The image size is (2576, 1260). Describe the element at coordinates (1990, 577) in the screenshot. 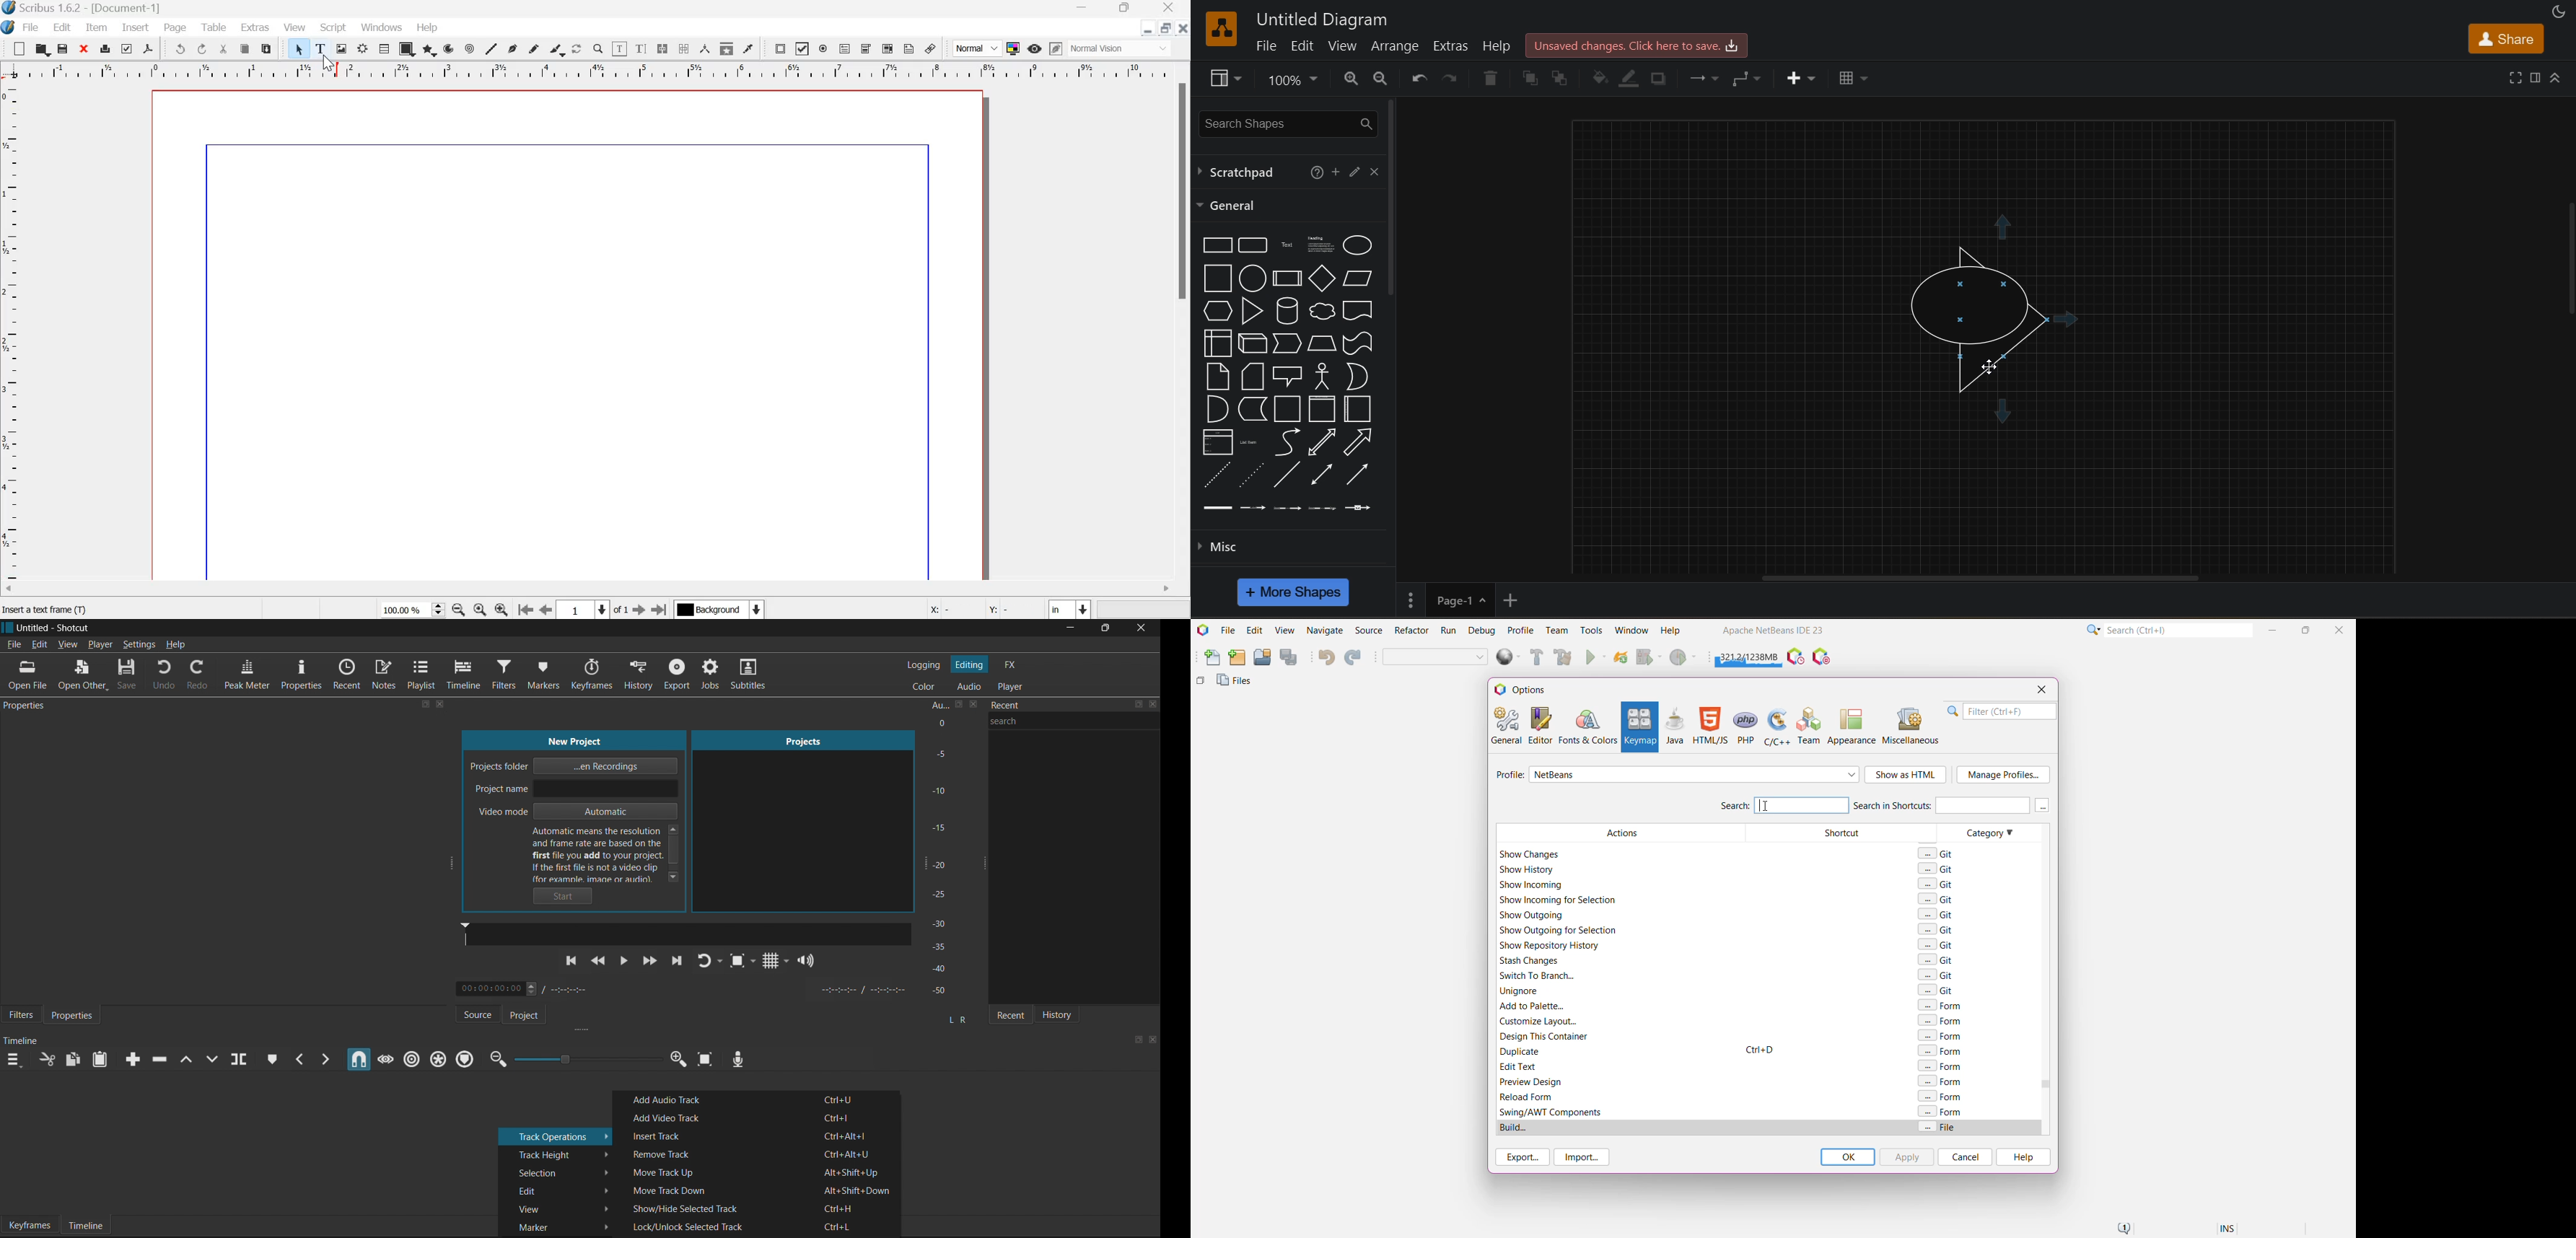

I see `horizontal scroll bar` at that location.